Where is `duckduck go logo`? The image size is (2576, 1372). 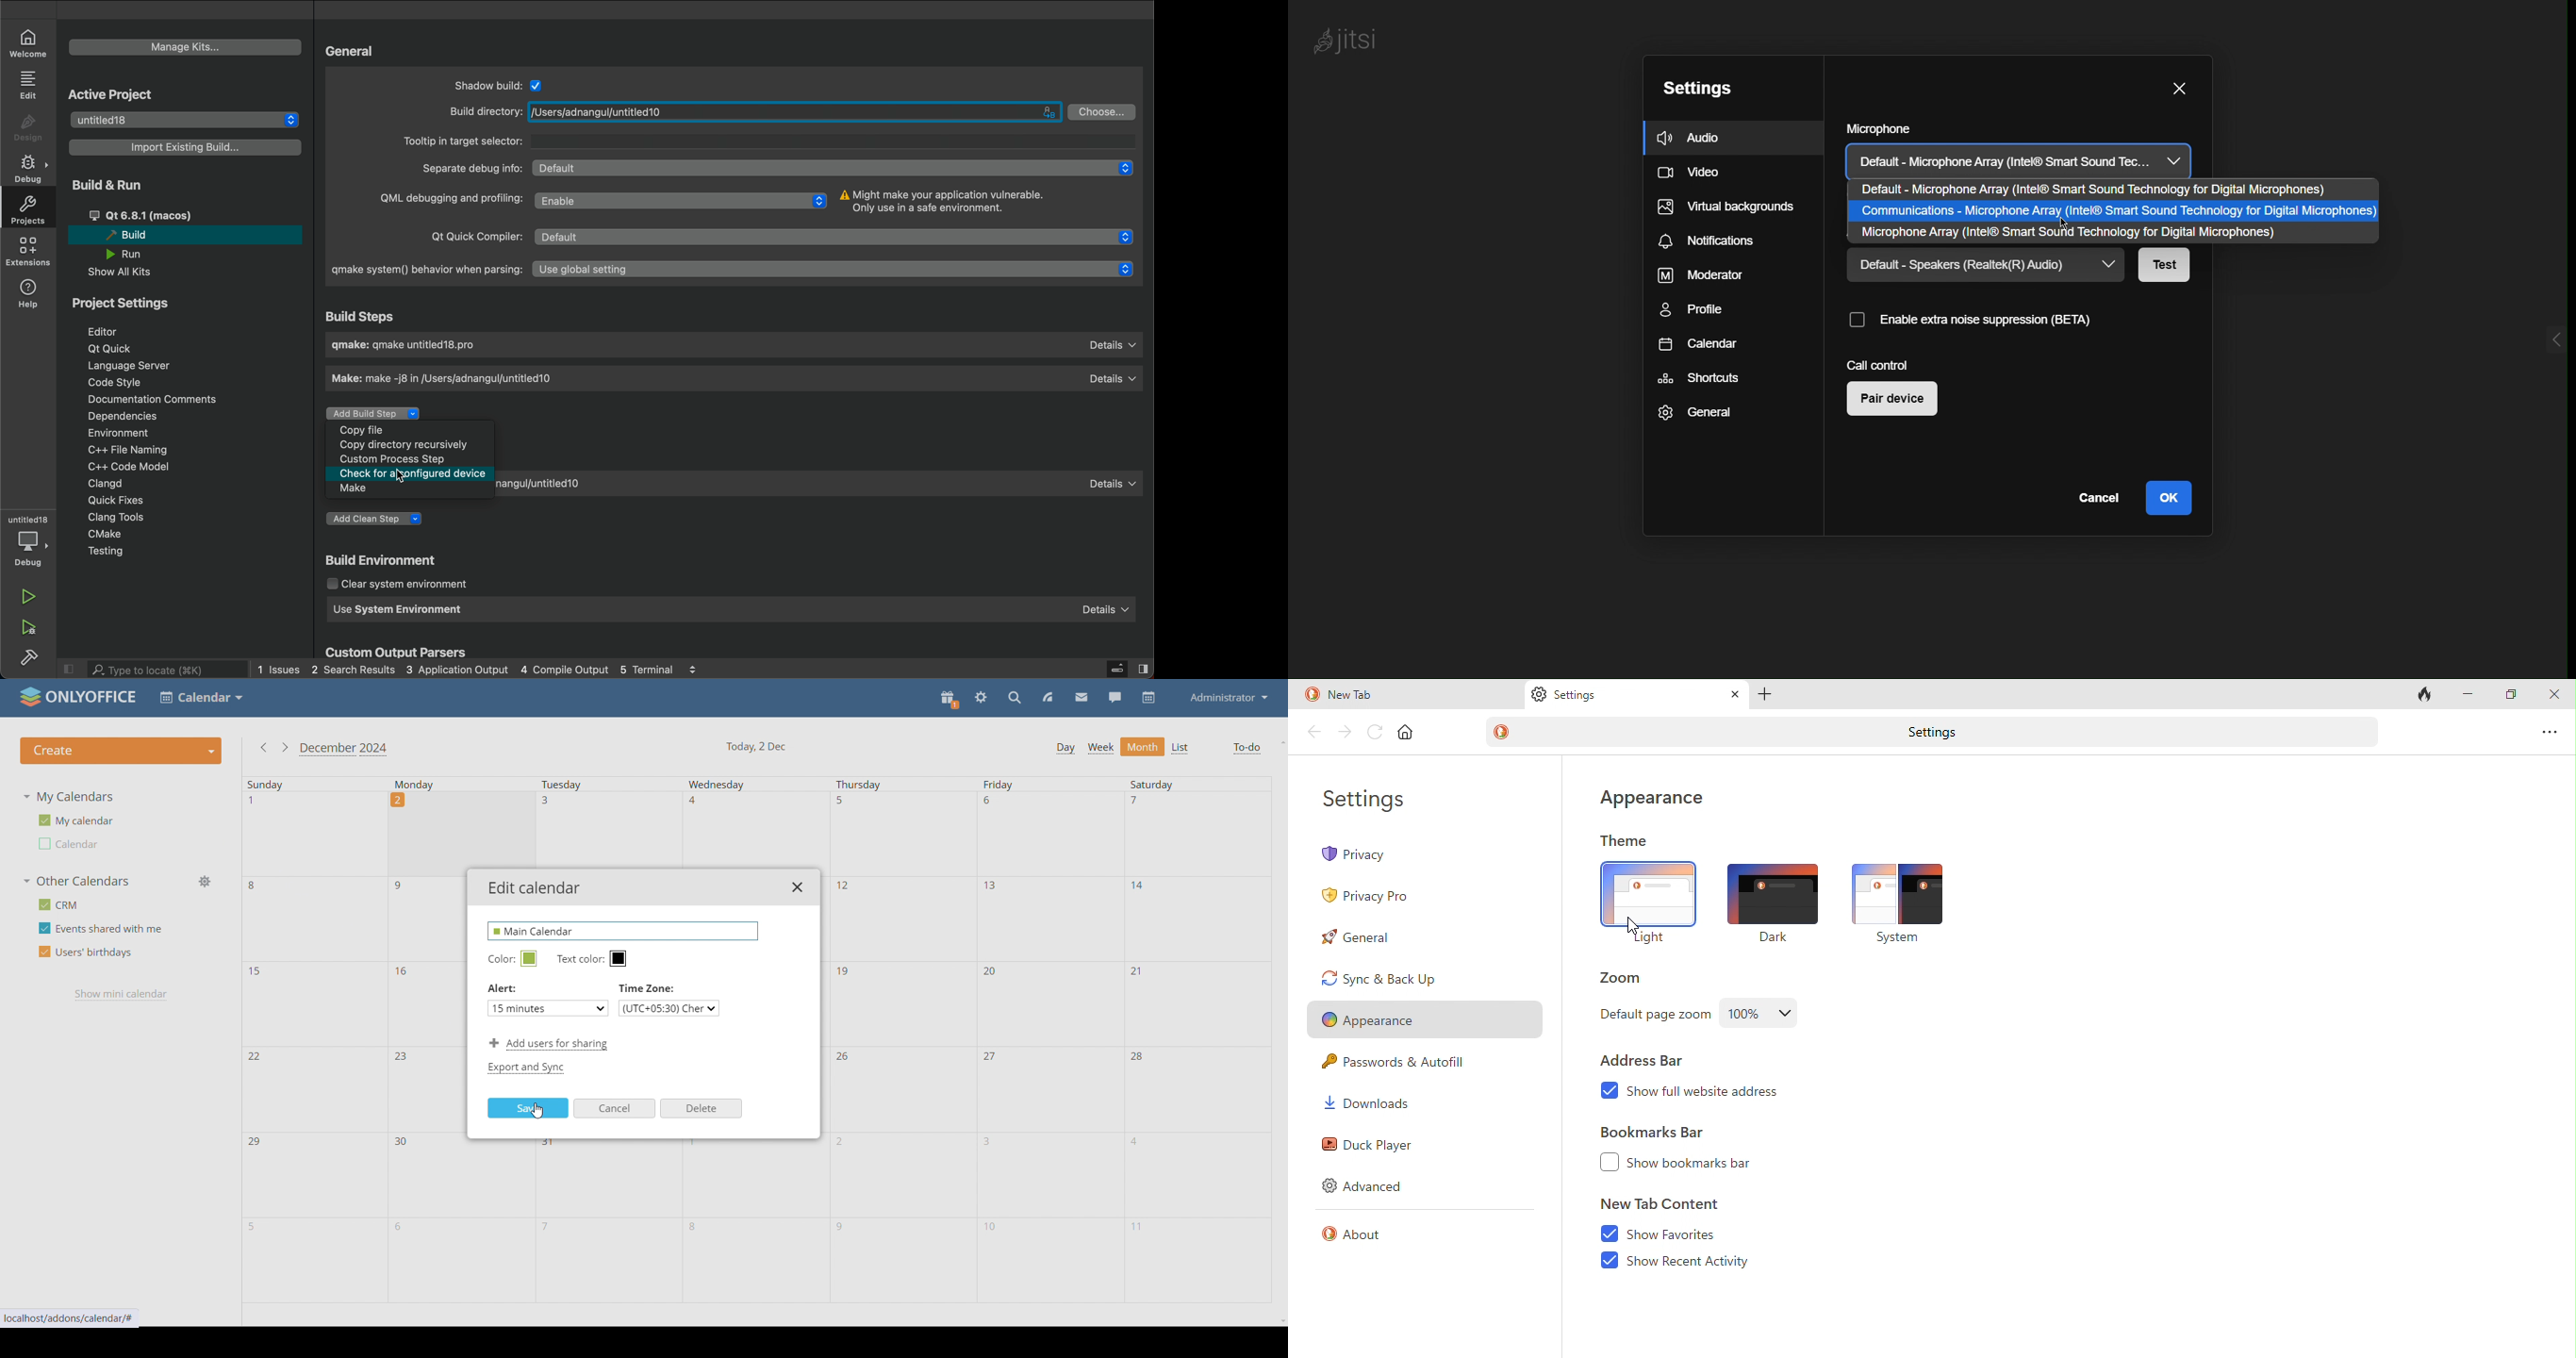
duckduck go logo is located at coordinates (1311, 694).